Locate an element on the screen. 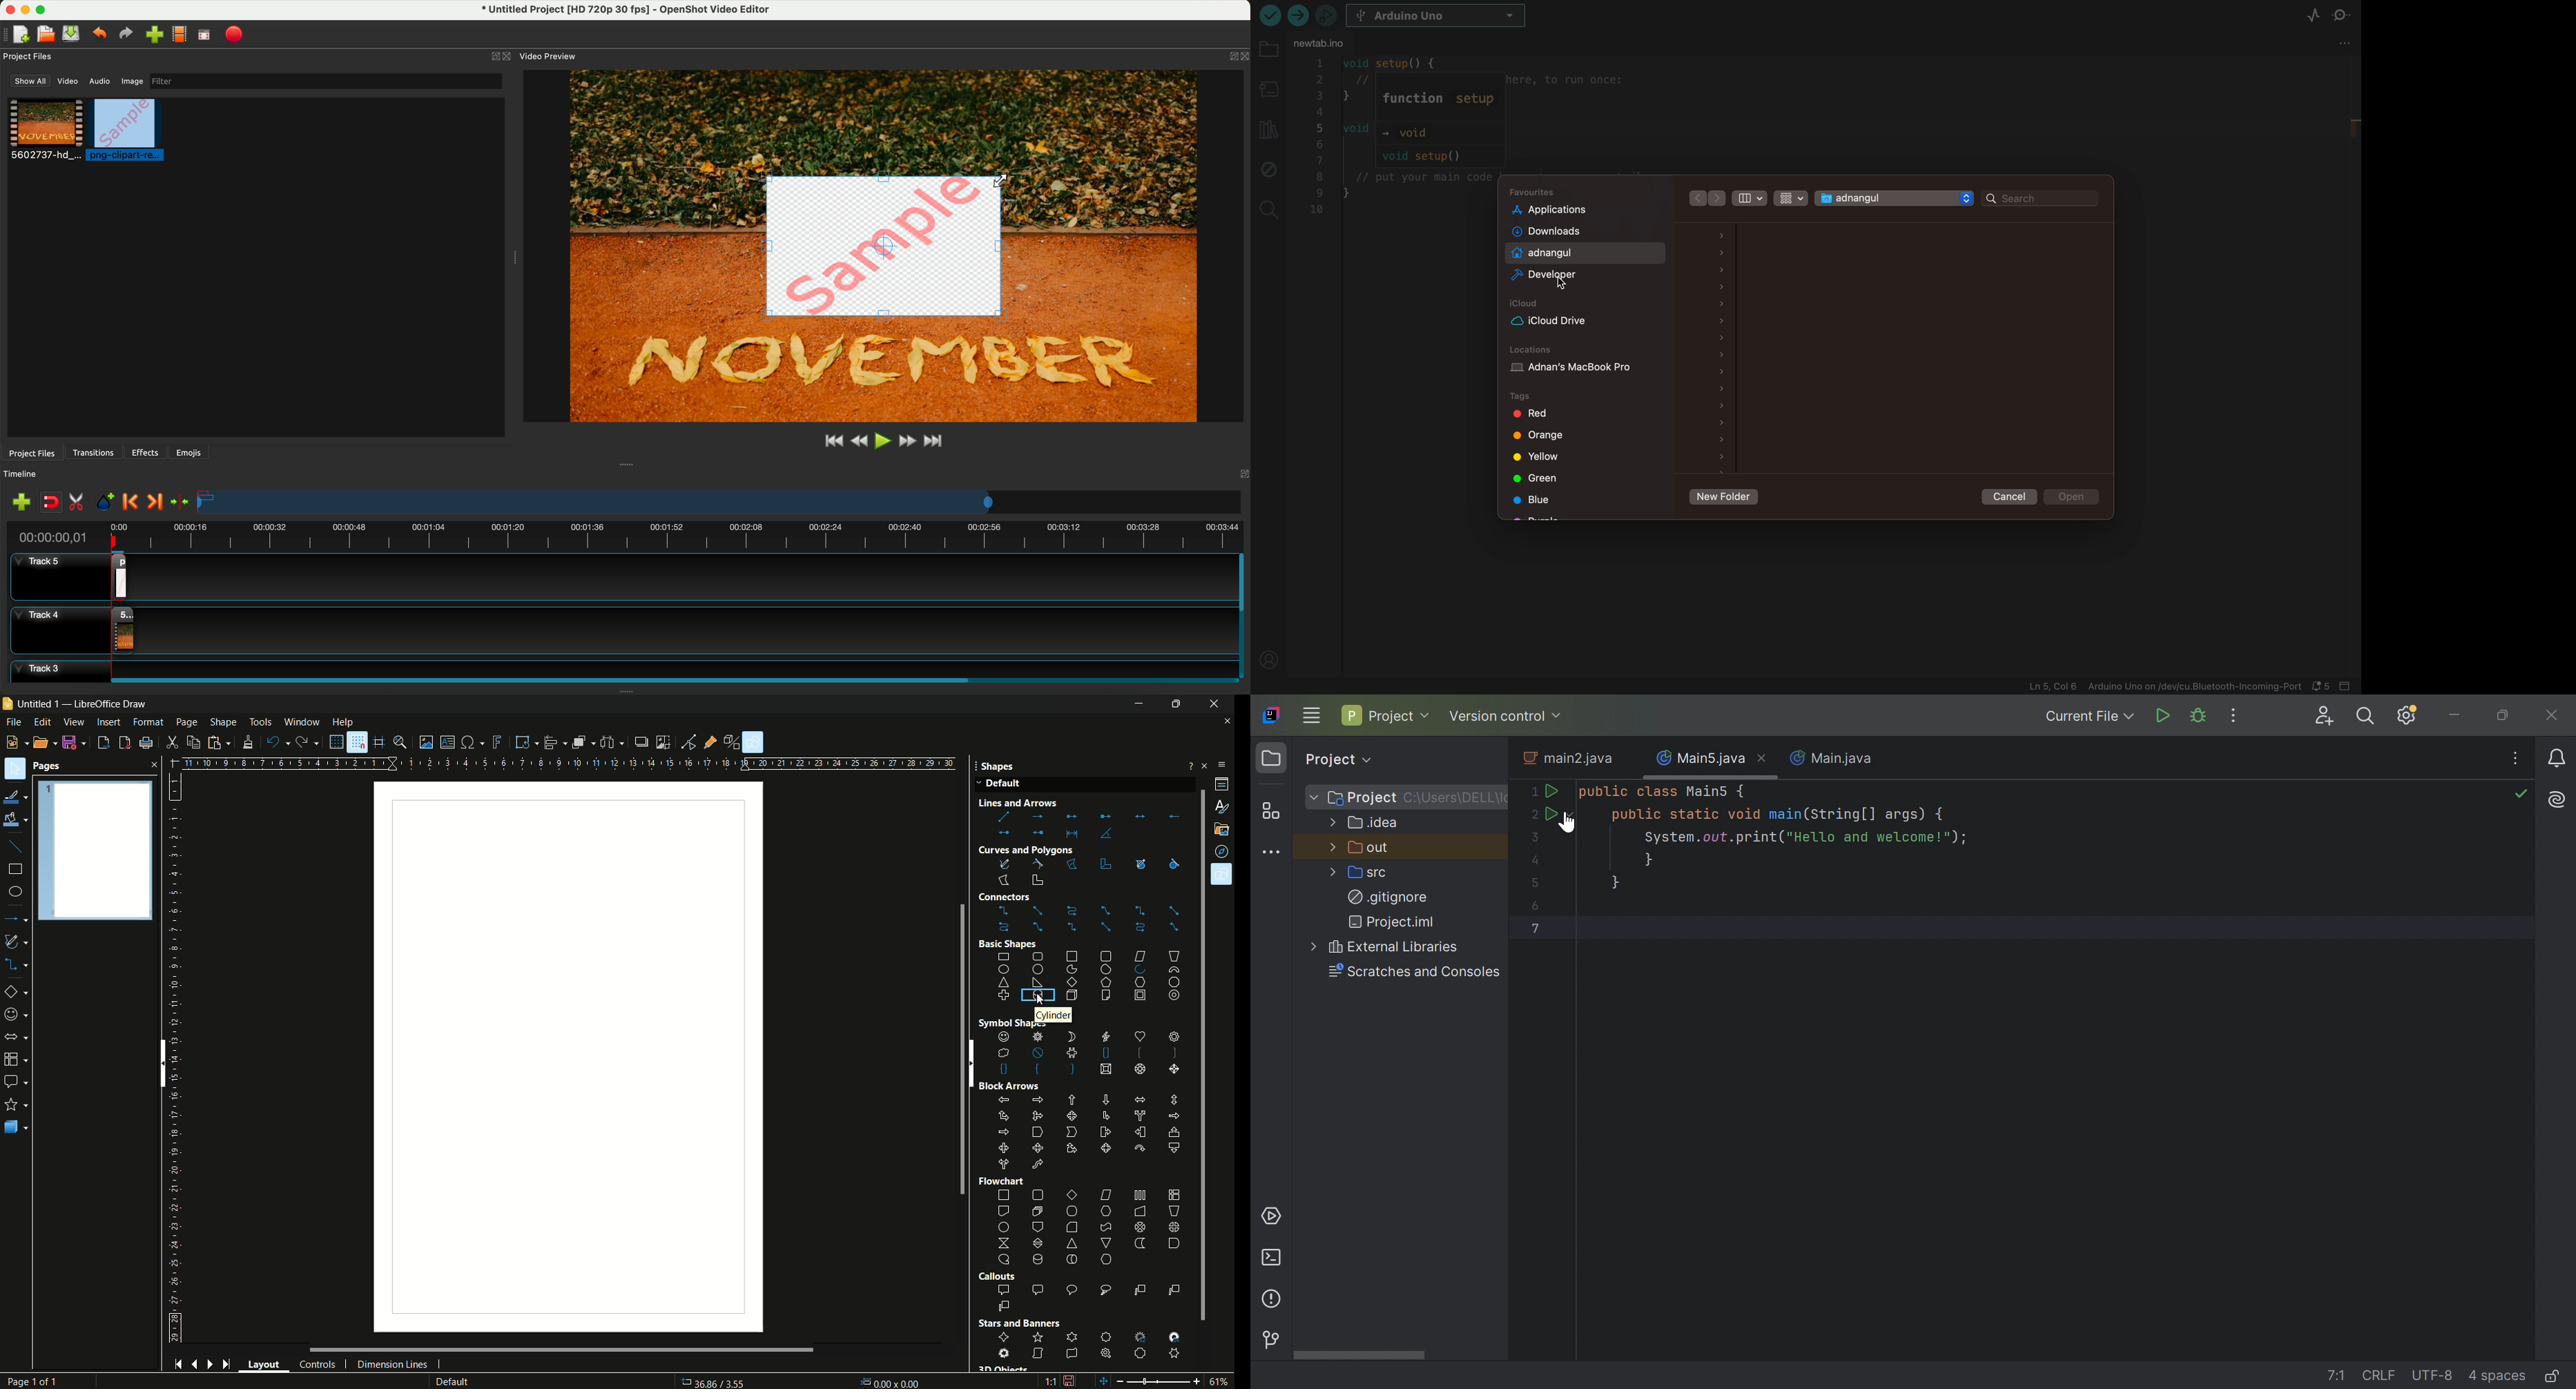 The height and width of the screenshot is (1400, 2576). transformations is located at coordinates (526, 741).